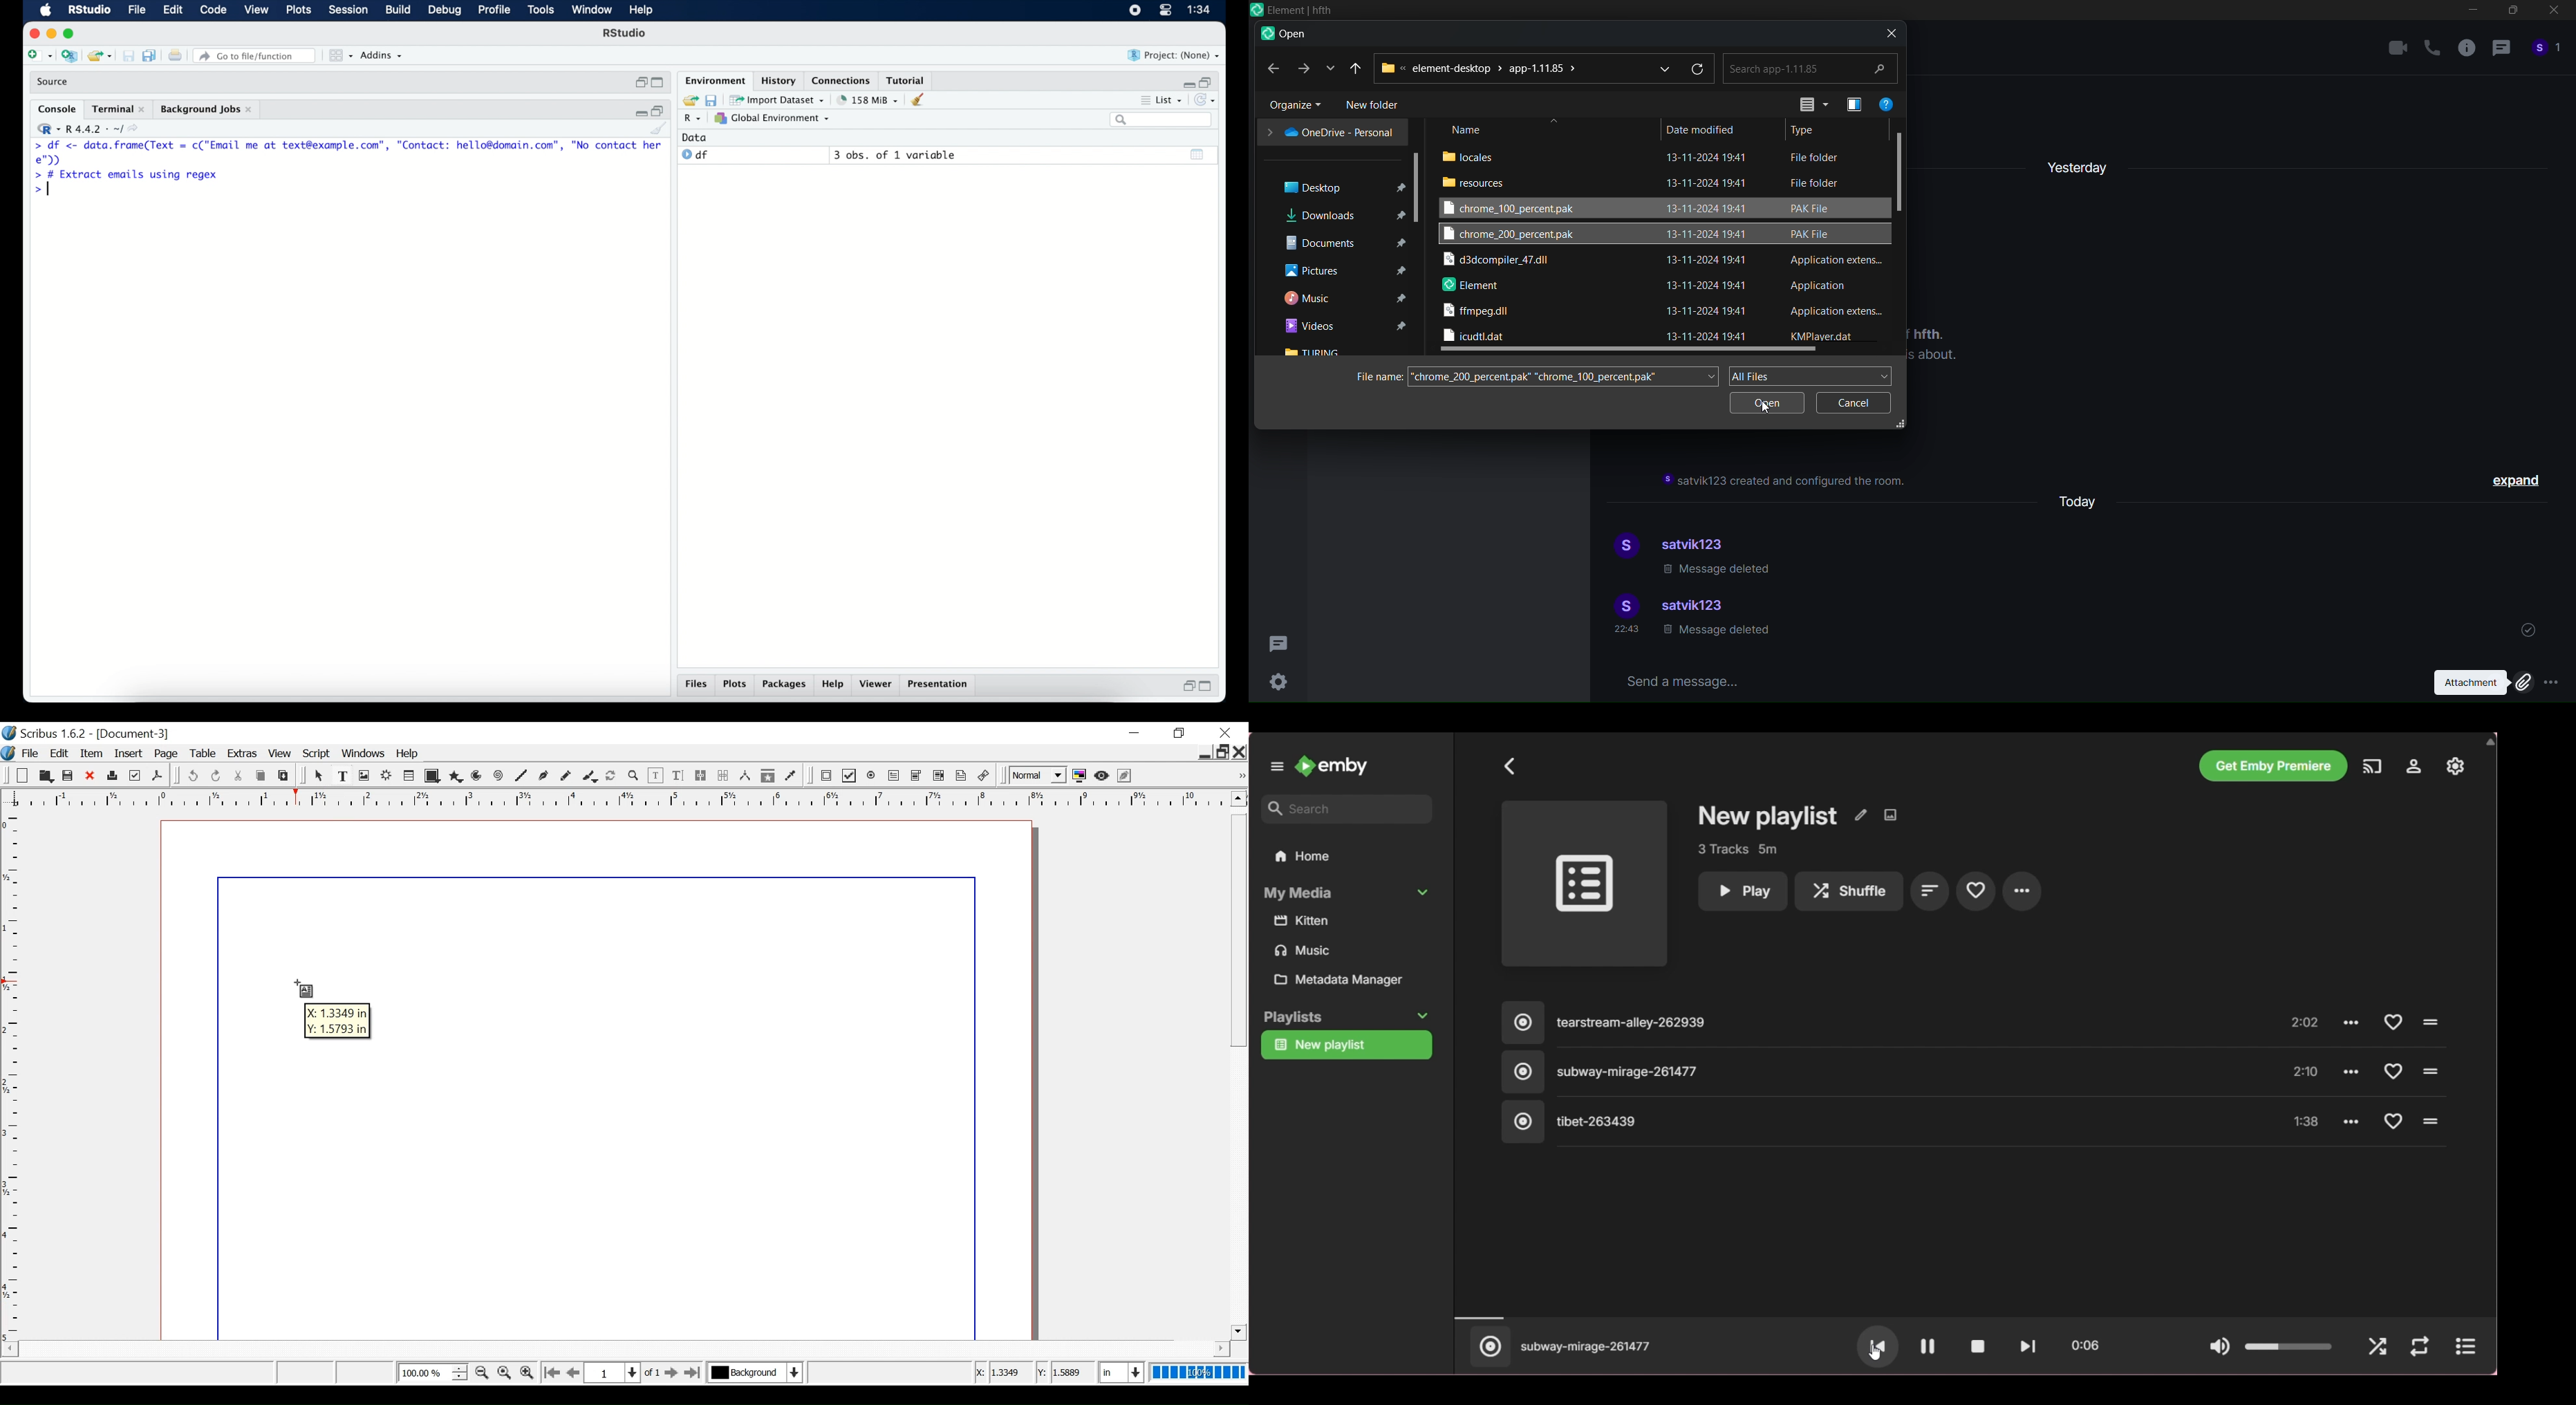 The image size is (2576, 1428). What do you see at coordinates (1327, 68) in the screenshot?
I see `recent location` at bounding box center [1327, 68].